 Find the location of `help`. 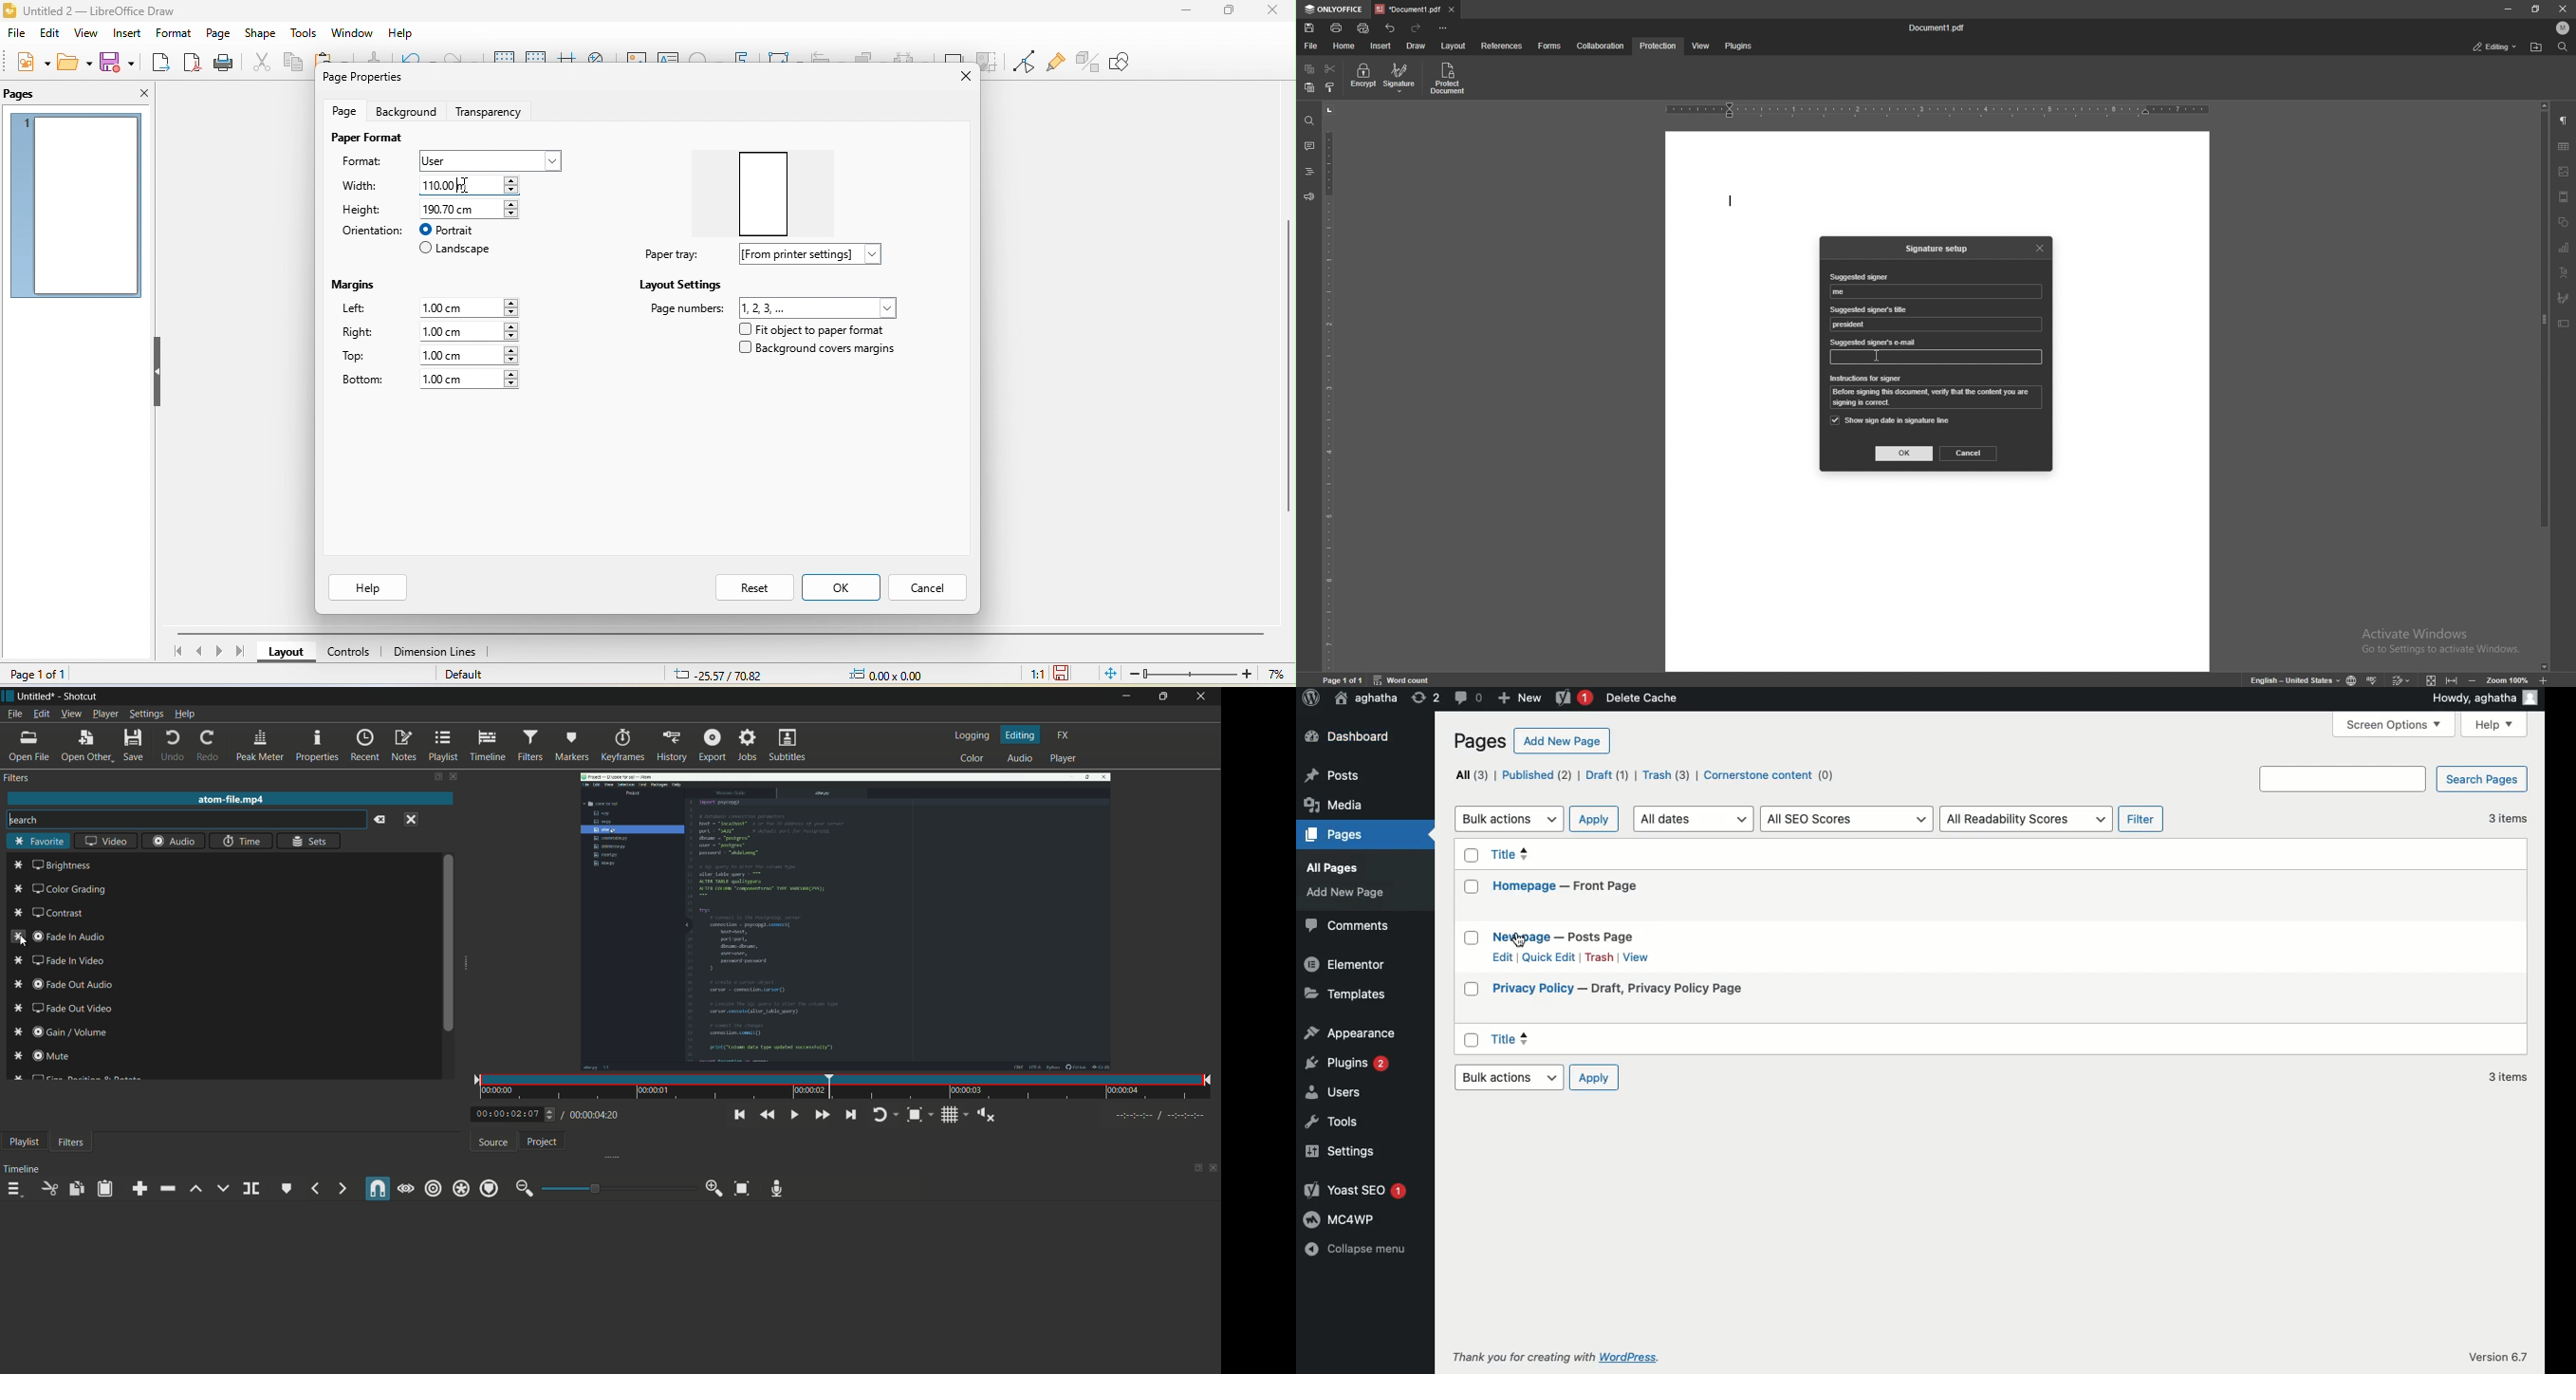

help is located at coordinates (370, 587).